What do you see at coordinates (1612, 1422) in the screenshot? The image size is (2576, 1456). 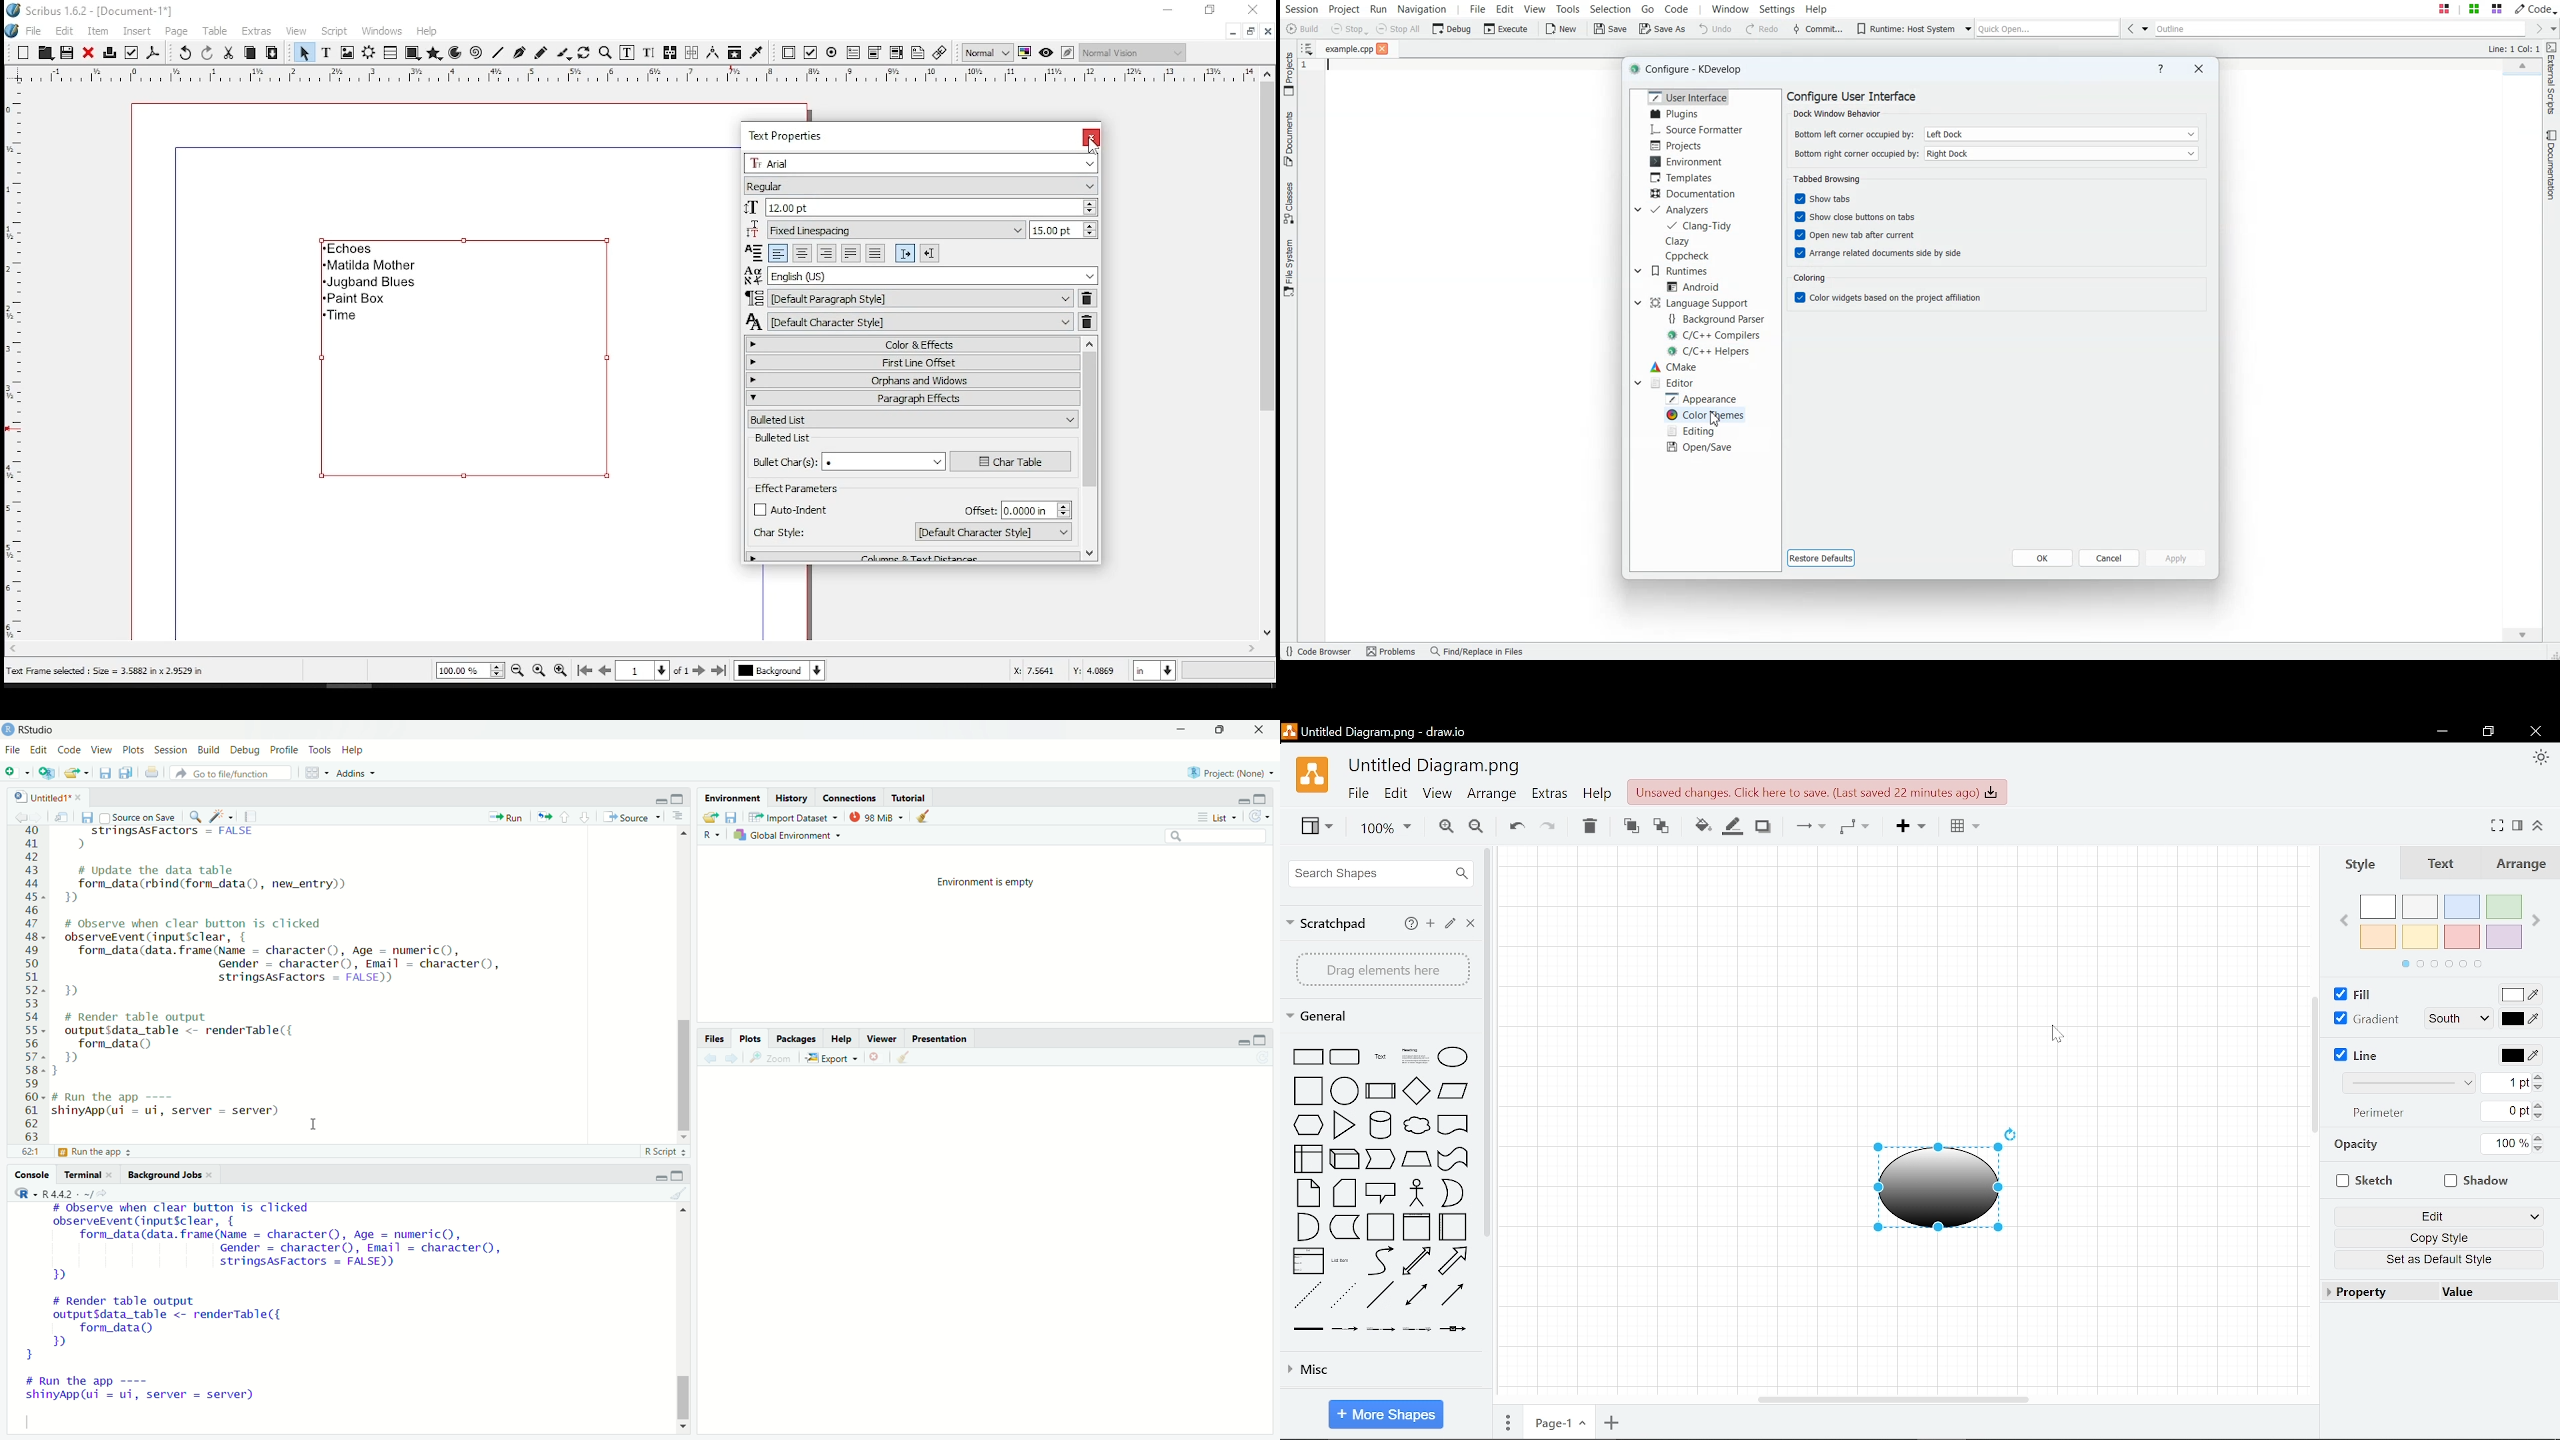 I see `Add page ` at bounding box center [1612, 1422].